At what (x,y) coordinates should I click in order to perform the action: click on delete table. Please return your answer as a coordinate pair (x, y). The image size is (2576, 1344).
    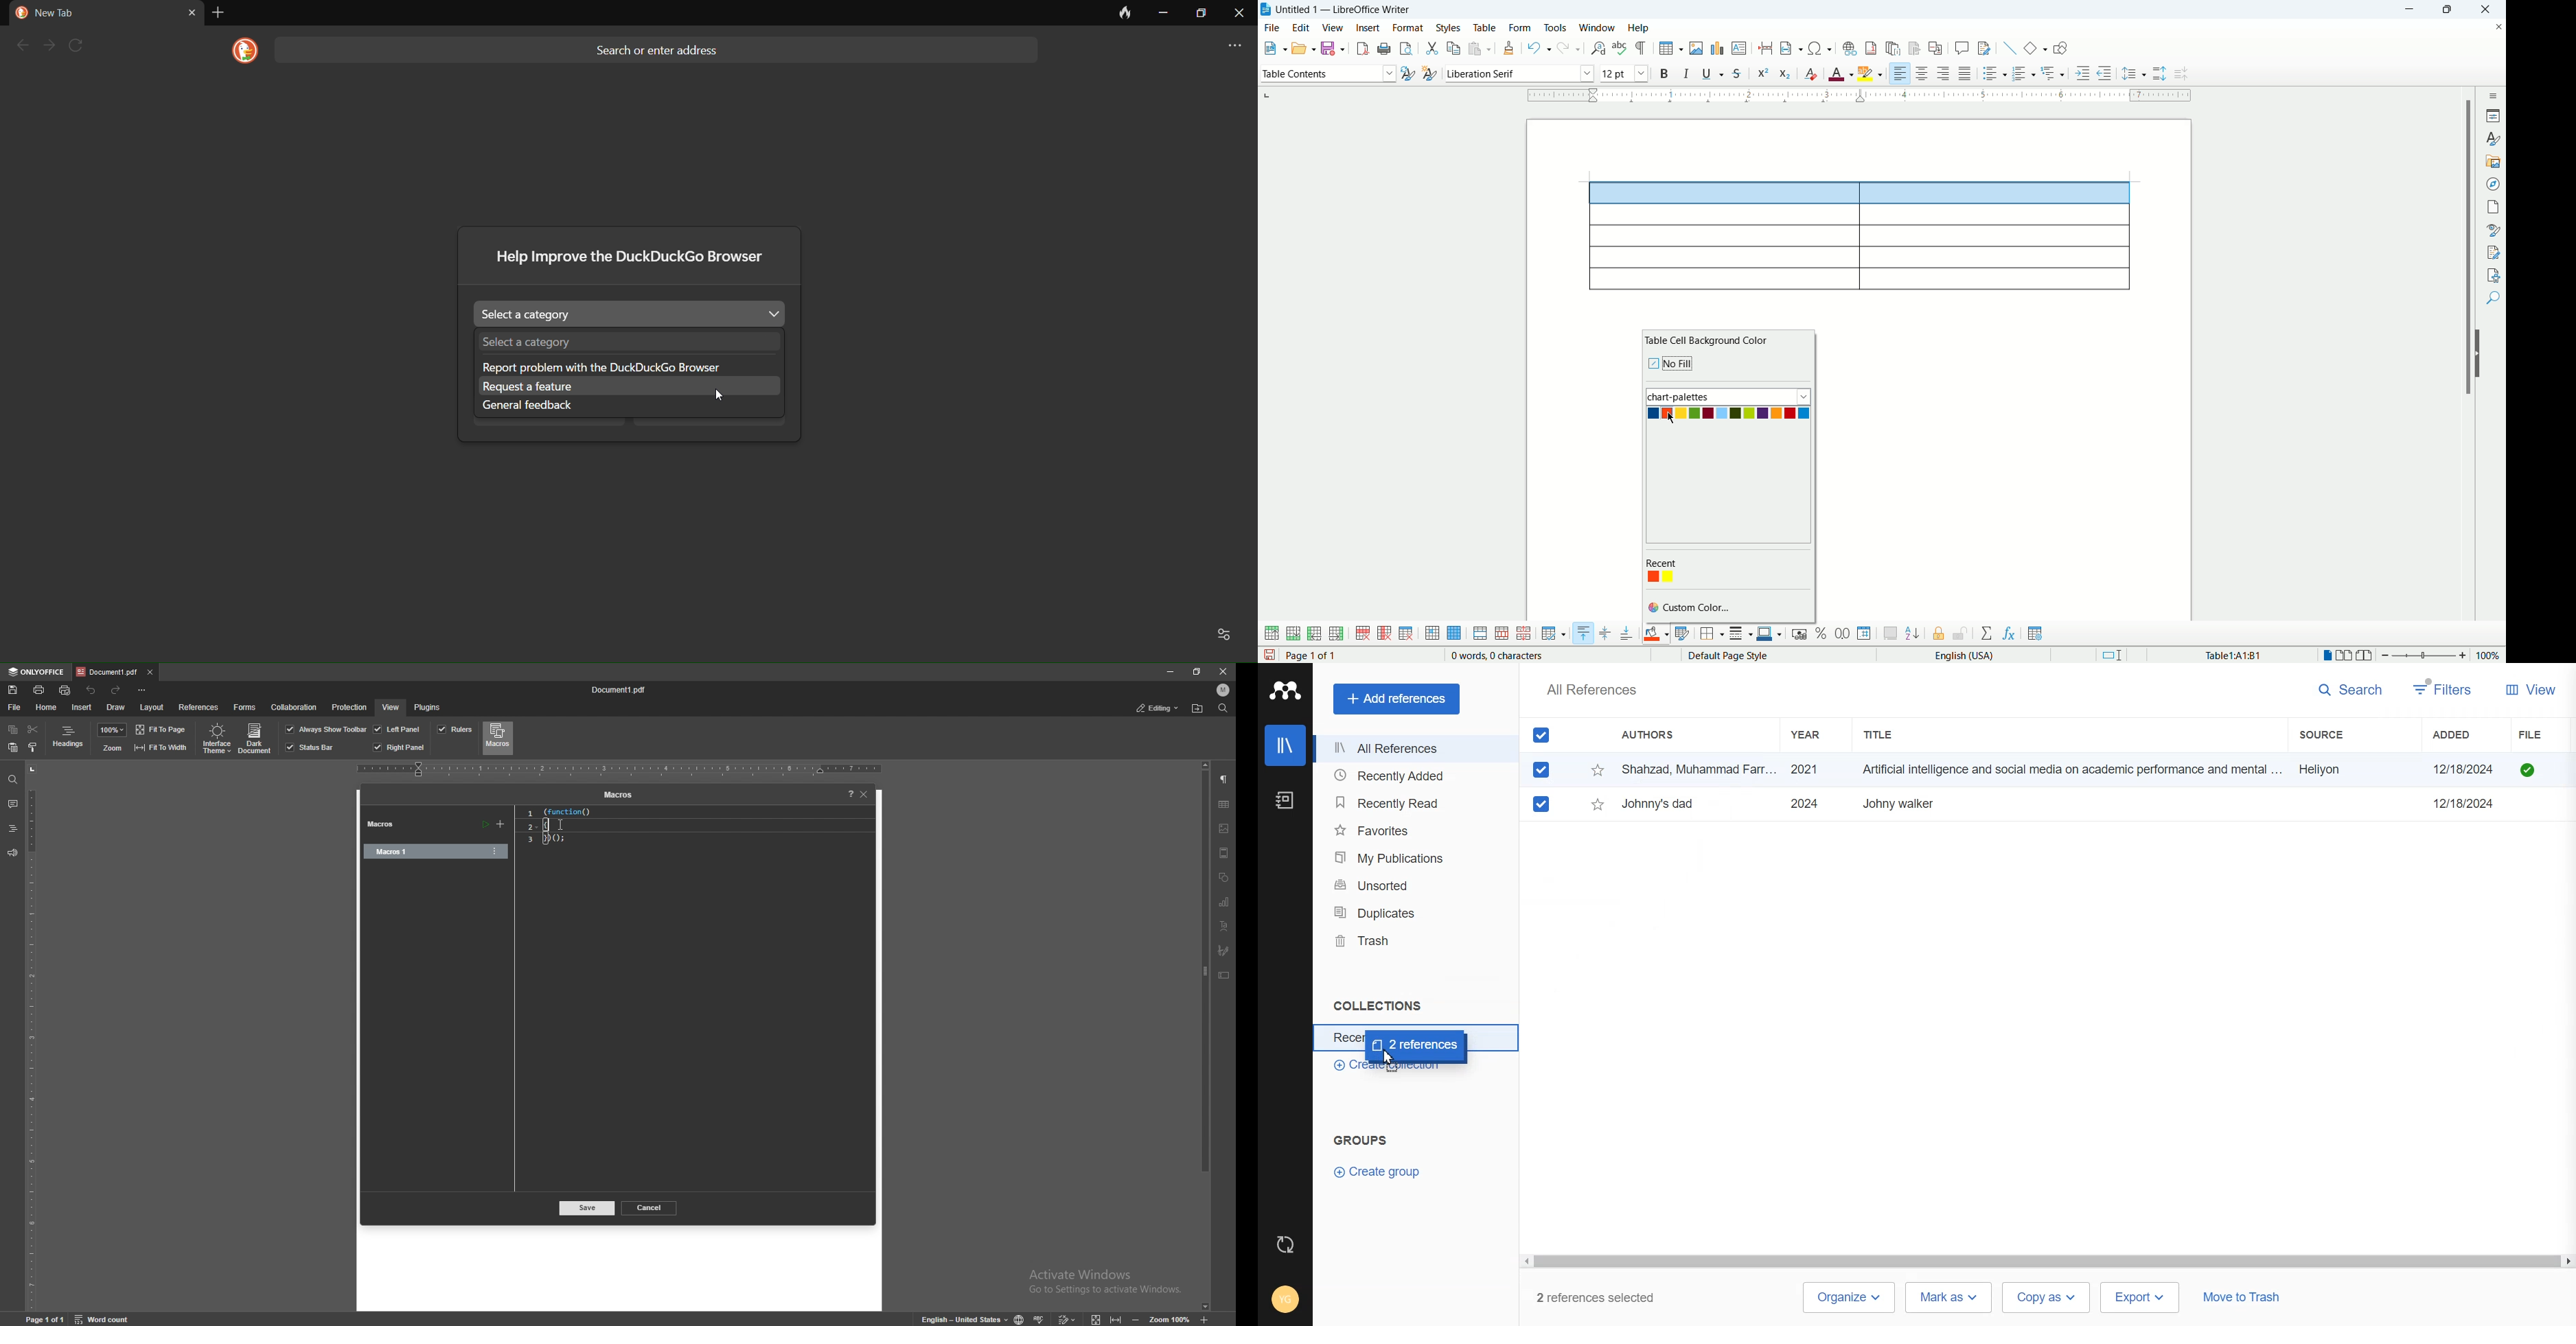
    Looking at the image, I should click on (1406, 633).